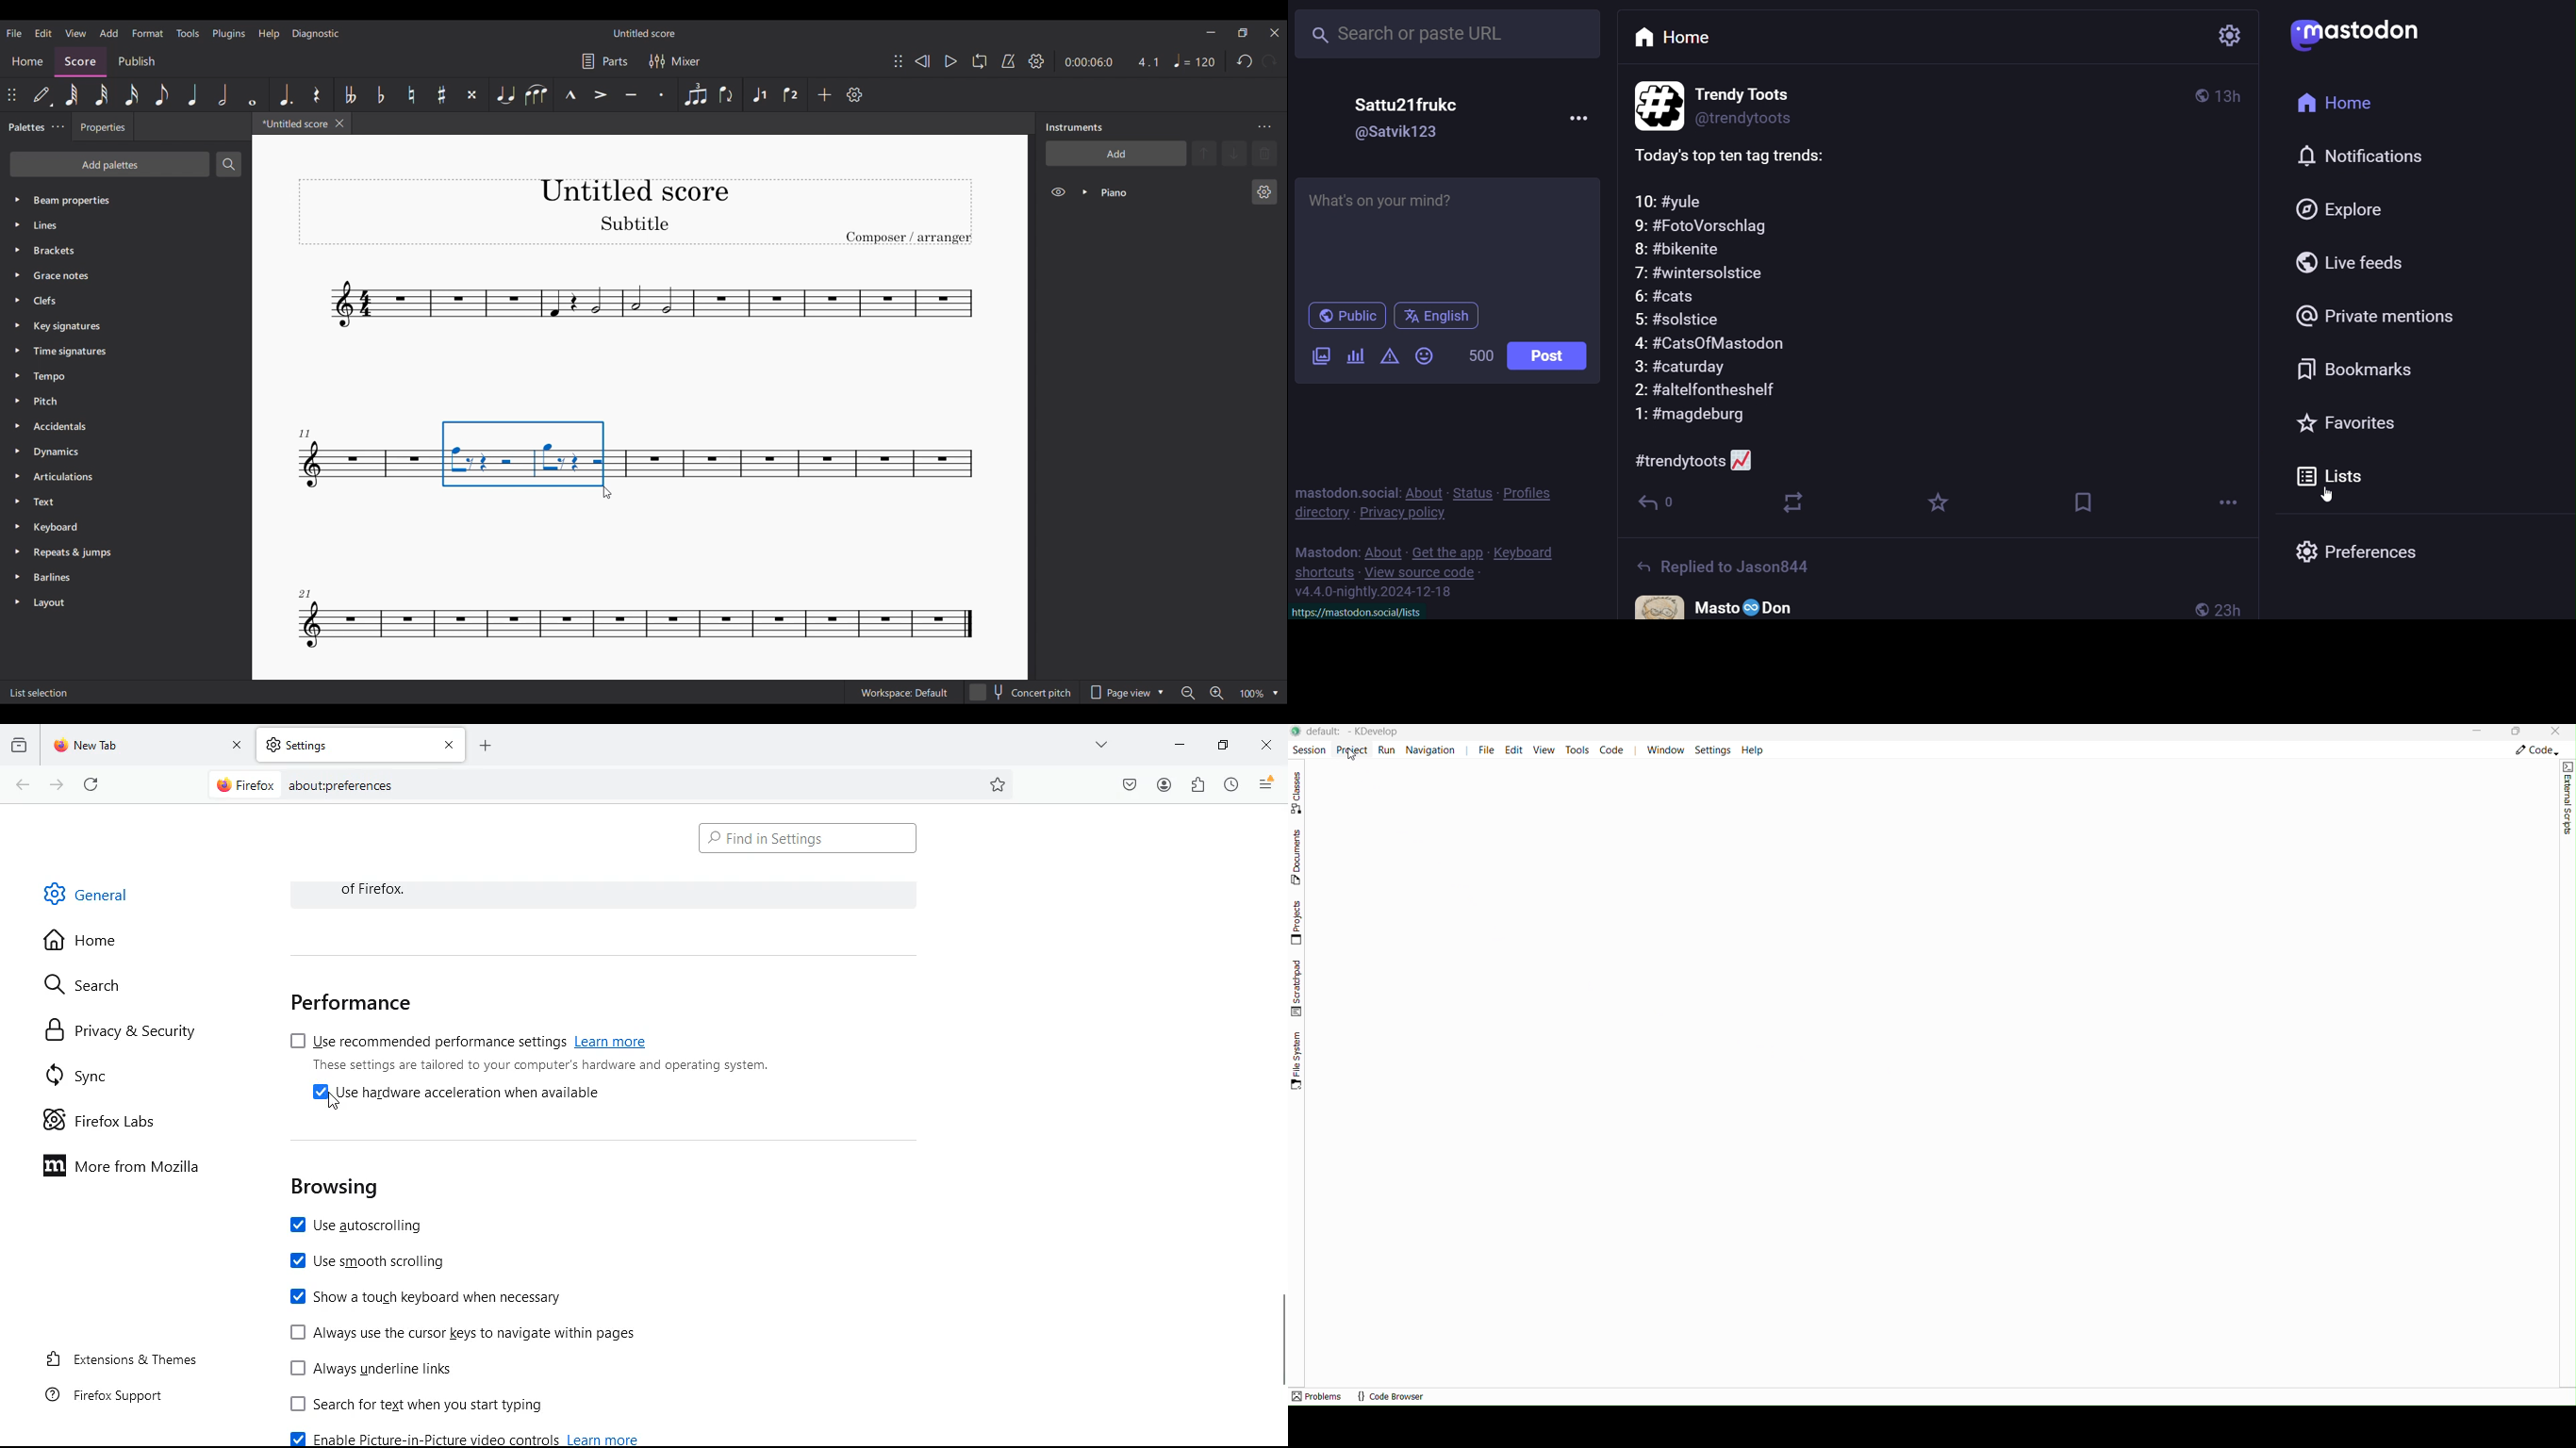 This screenshot has width=2576, height=1456. I want to click on use recommended performance settings, so click(469, 1038).